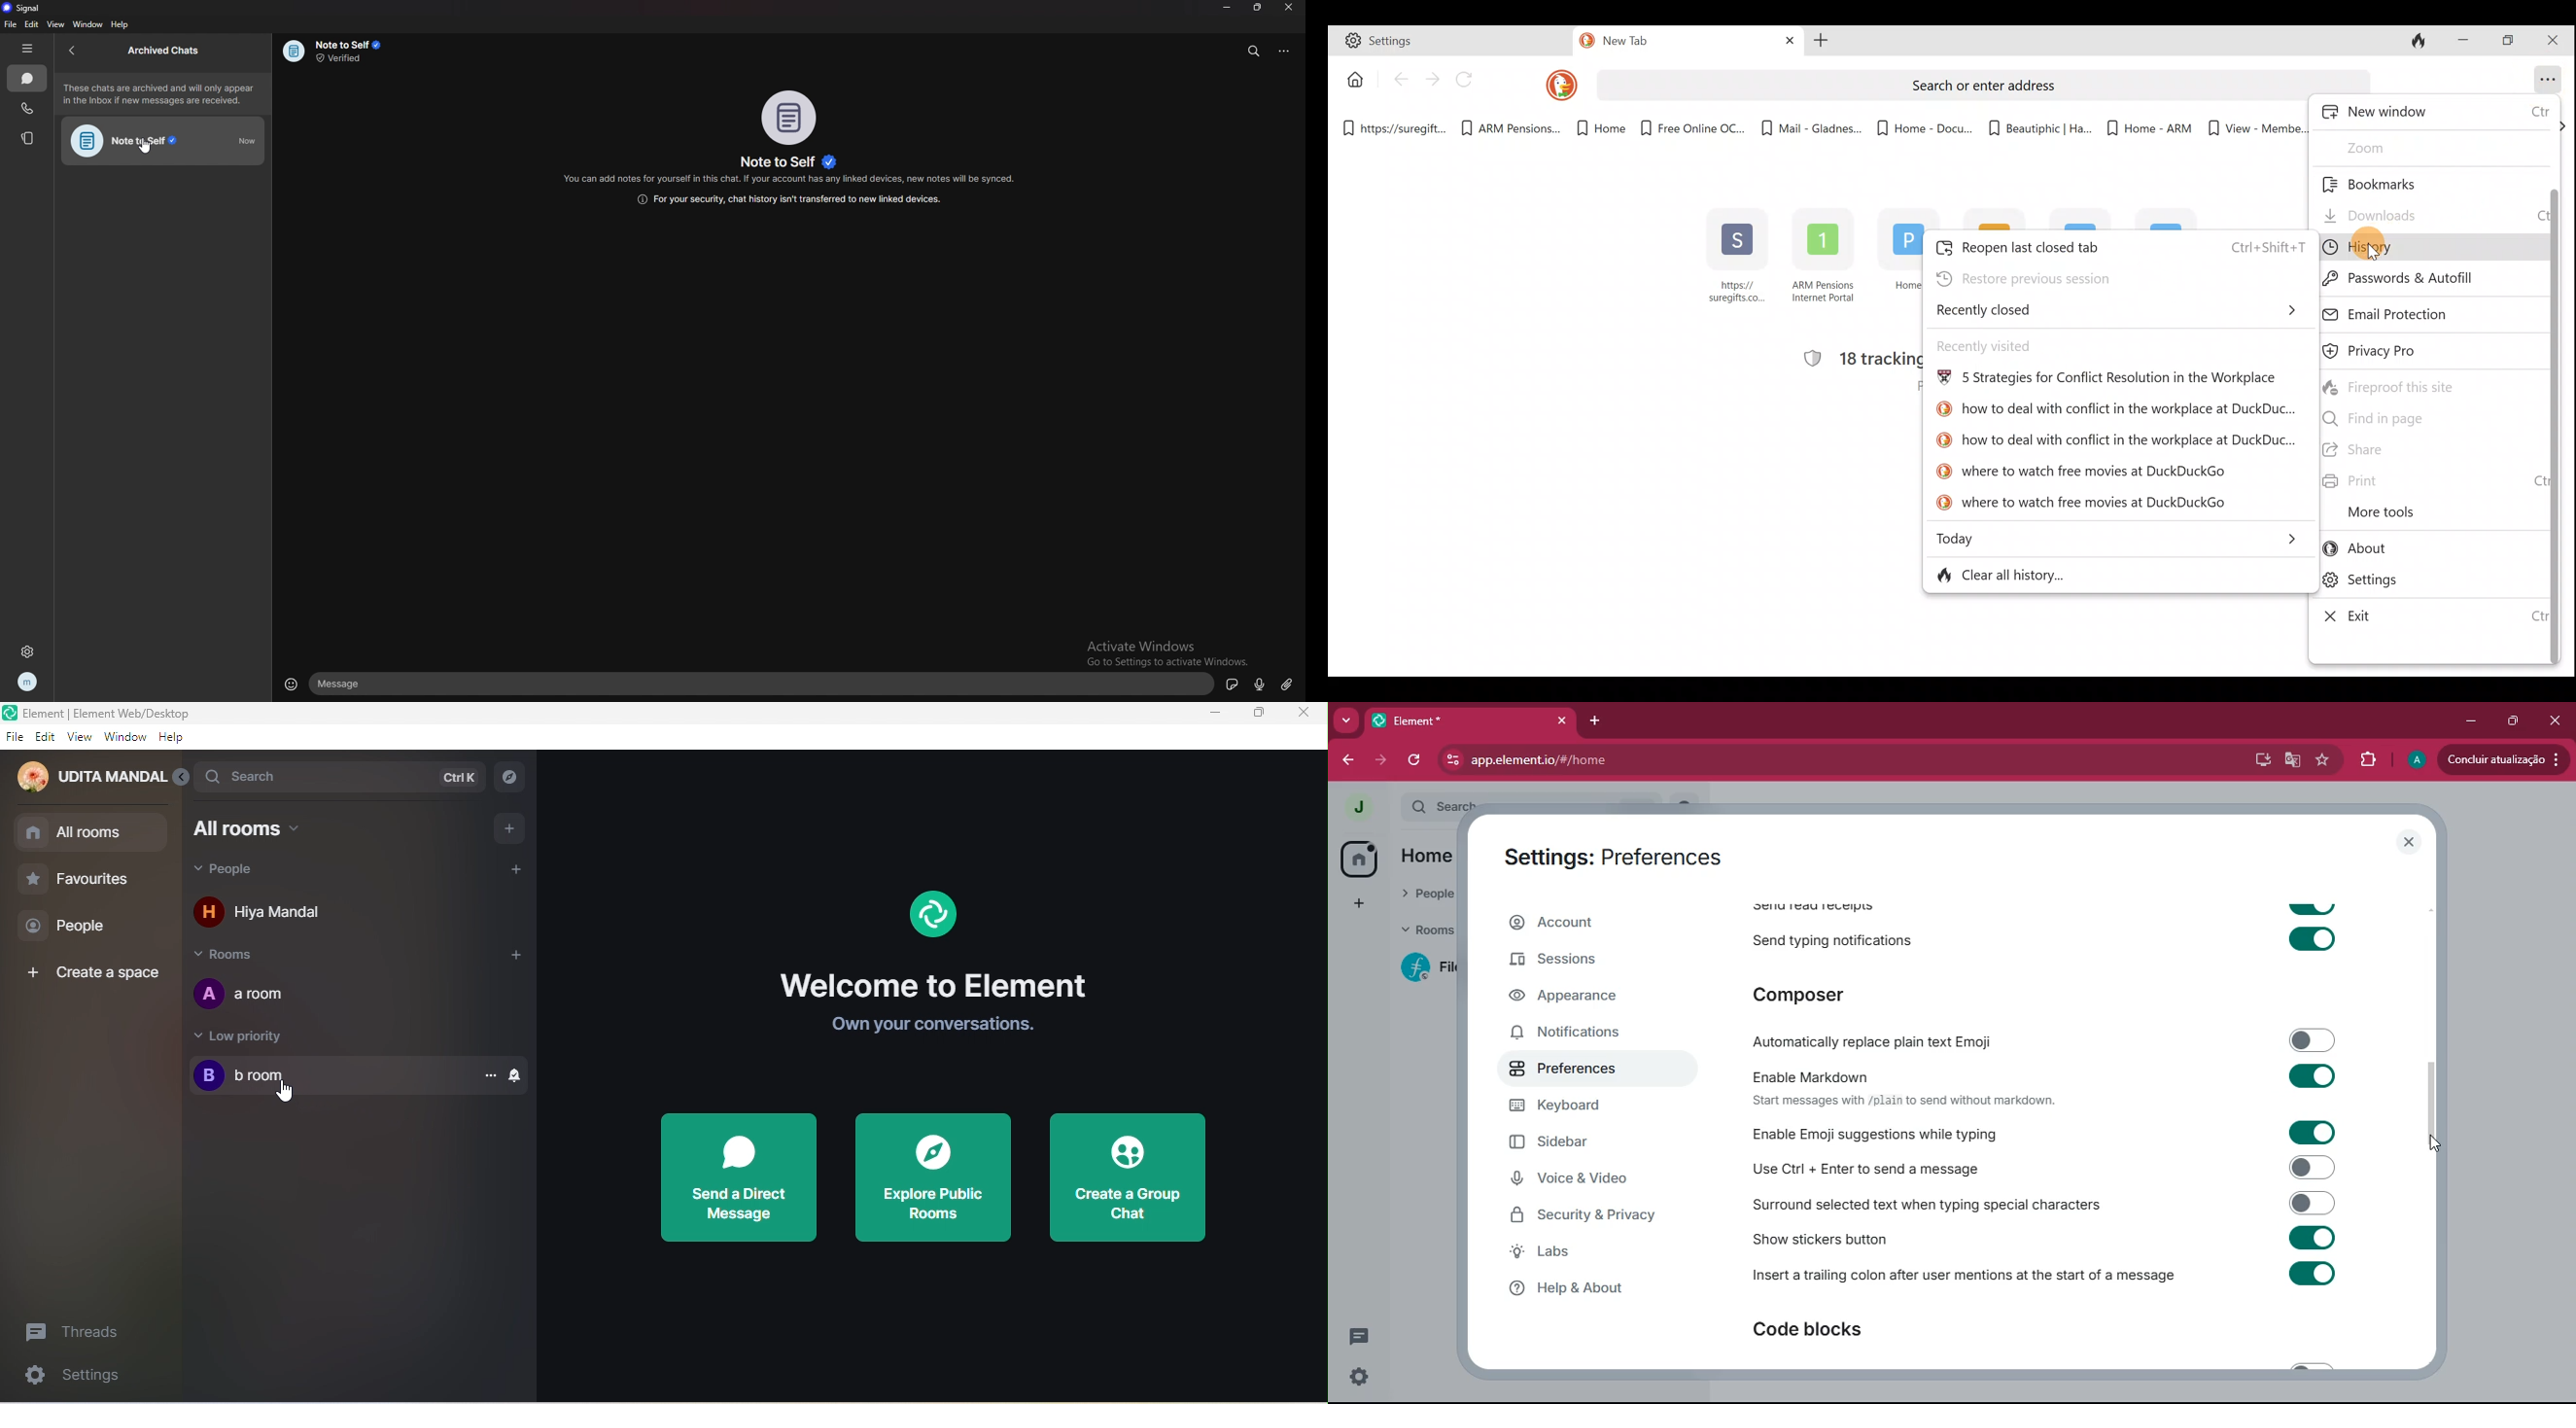 The width and height of the screenshot is (2576, 1428). What do you see at coordinates (934, 1001) in the screenshot?
I see `welcome element` at bounding box center [934, 1001].